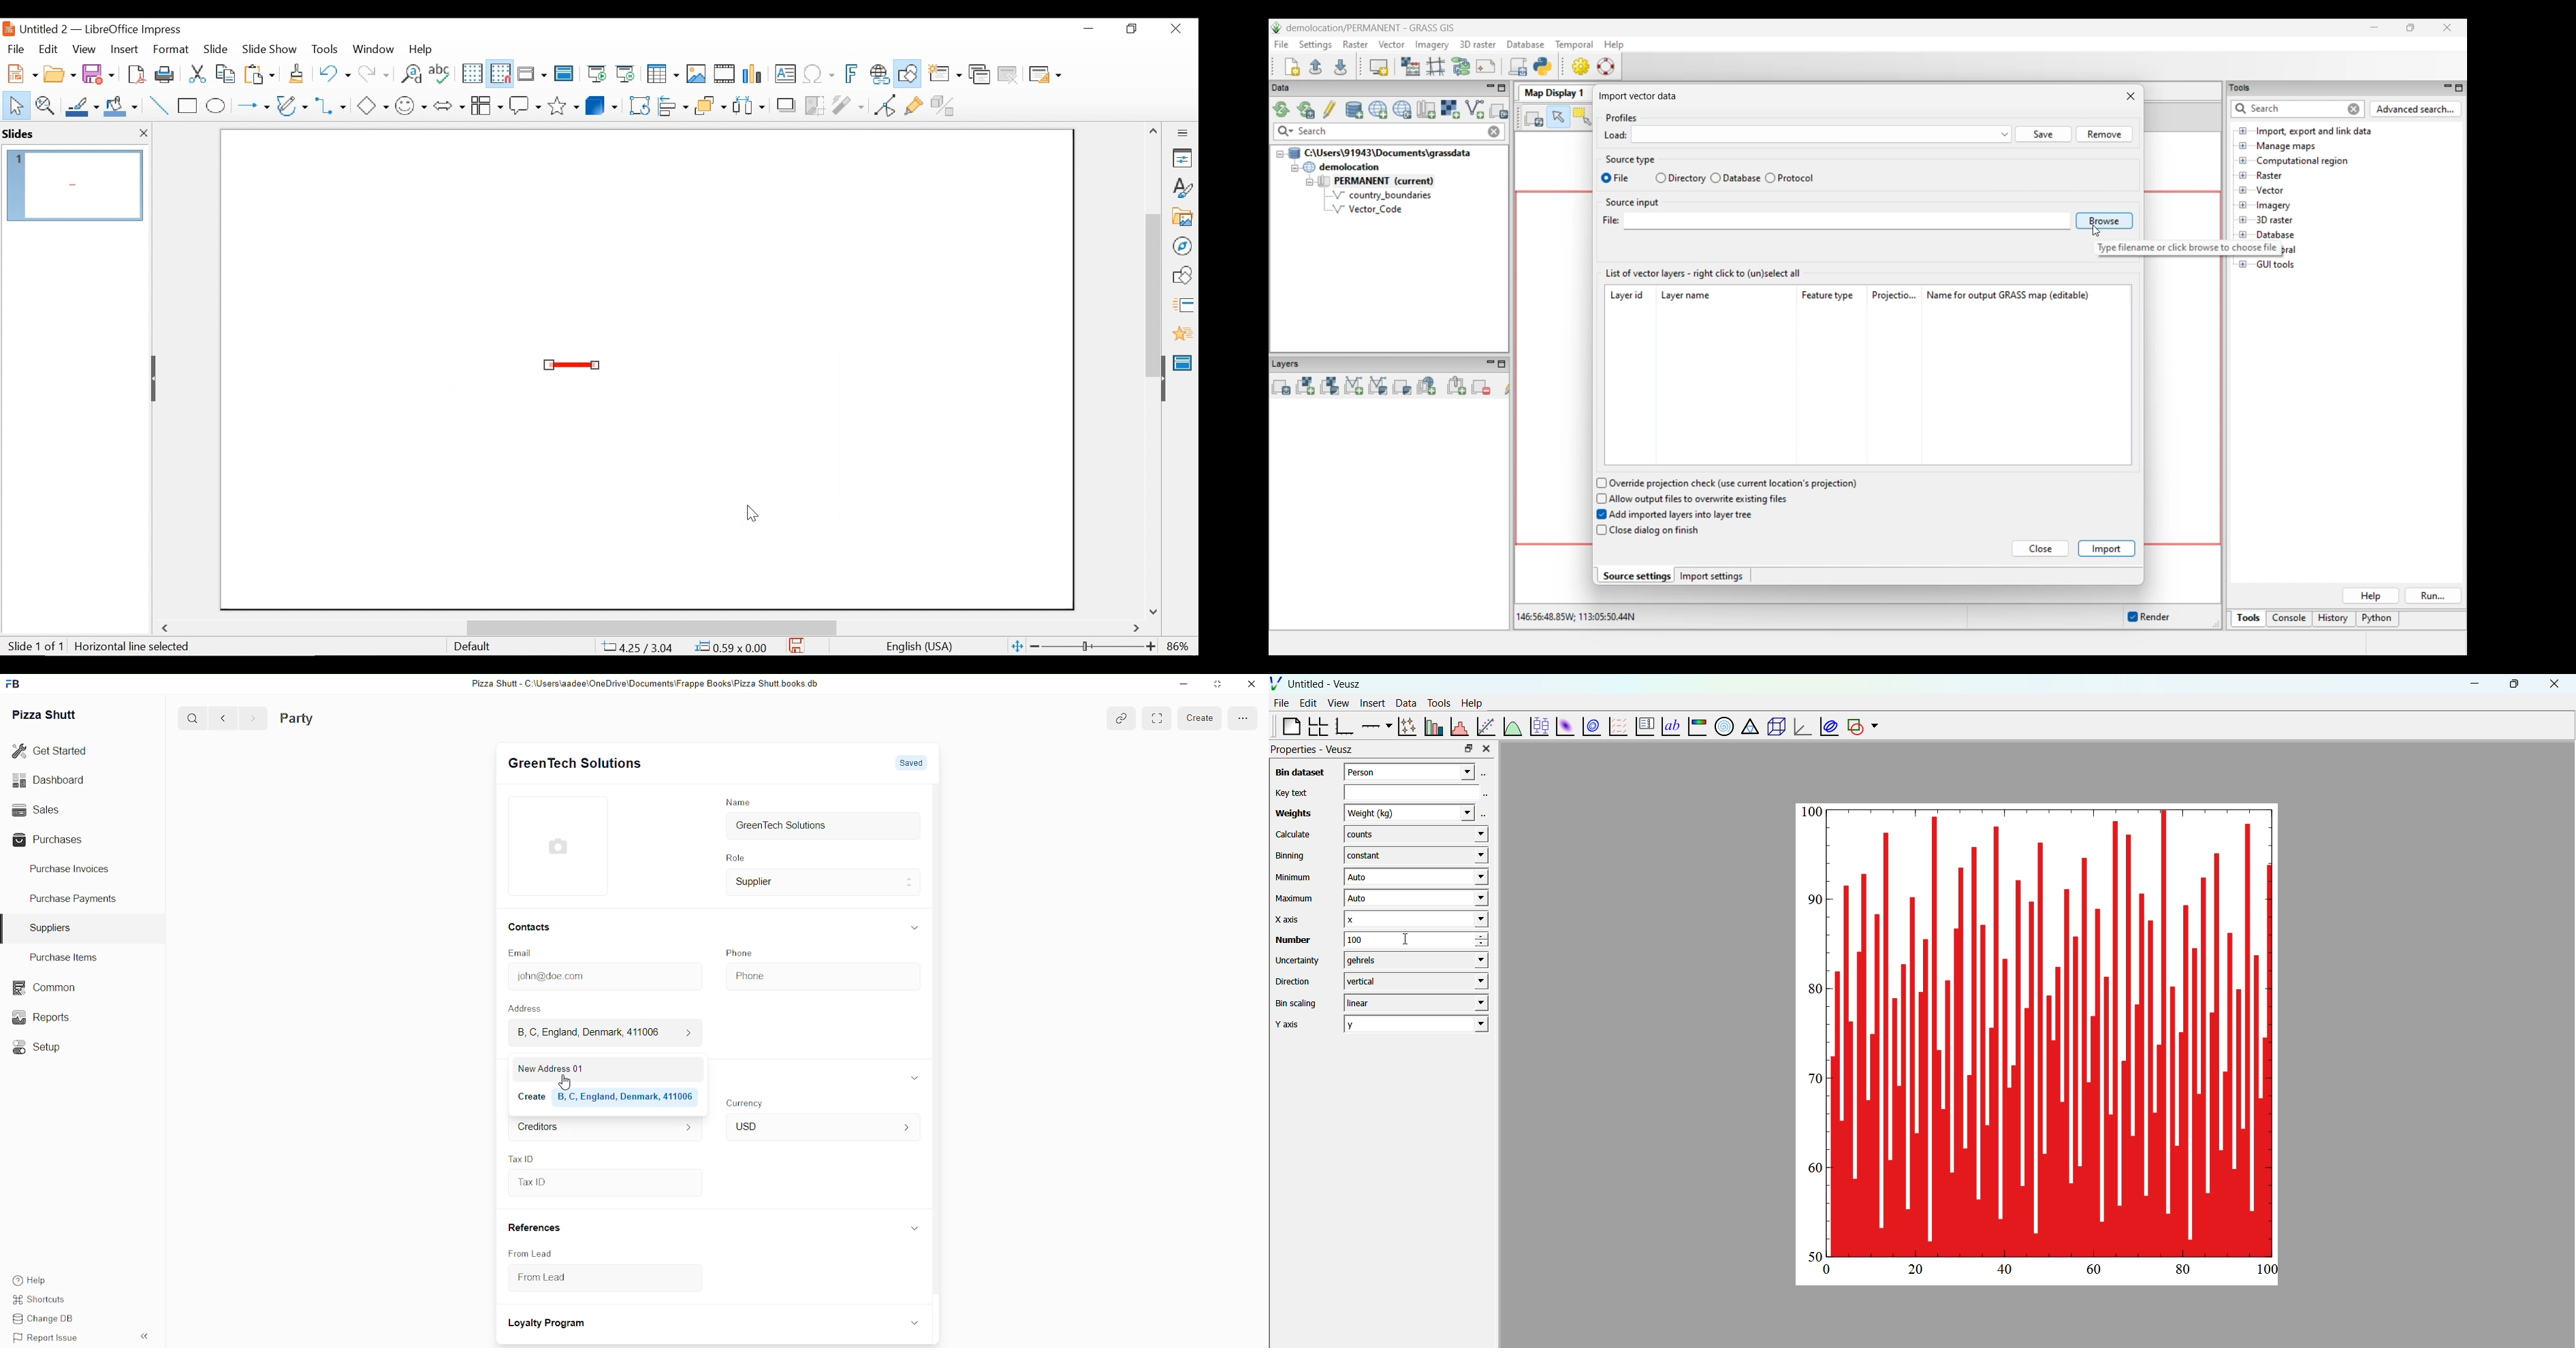 The image size is (2576, 1372). I want to click on Slide, so click(216, 48).